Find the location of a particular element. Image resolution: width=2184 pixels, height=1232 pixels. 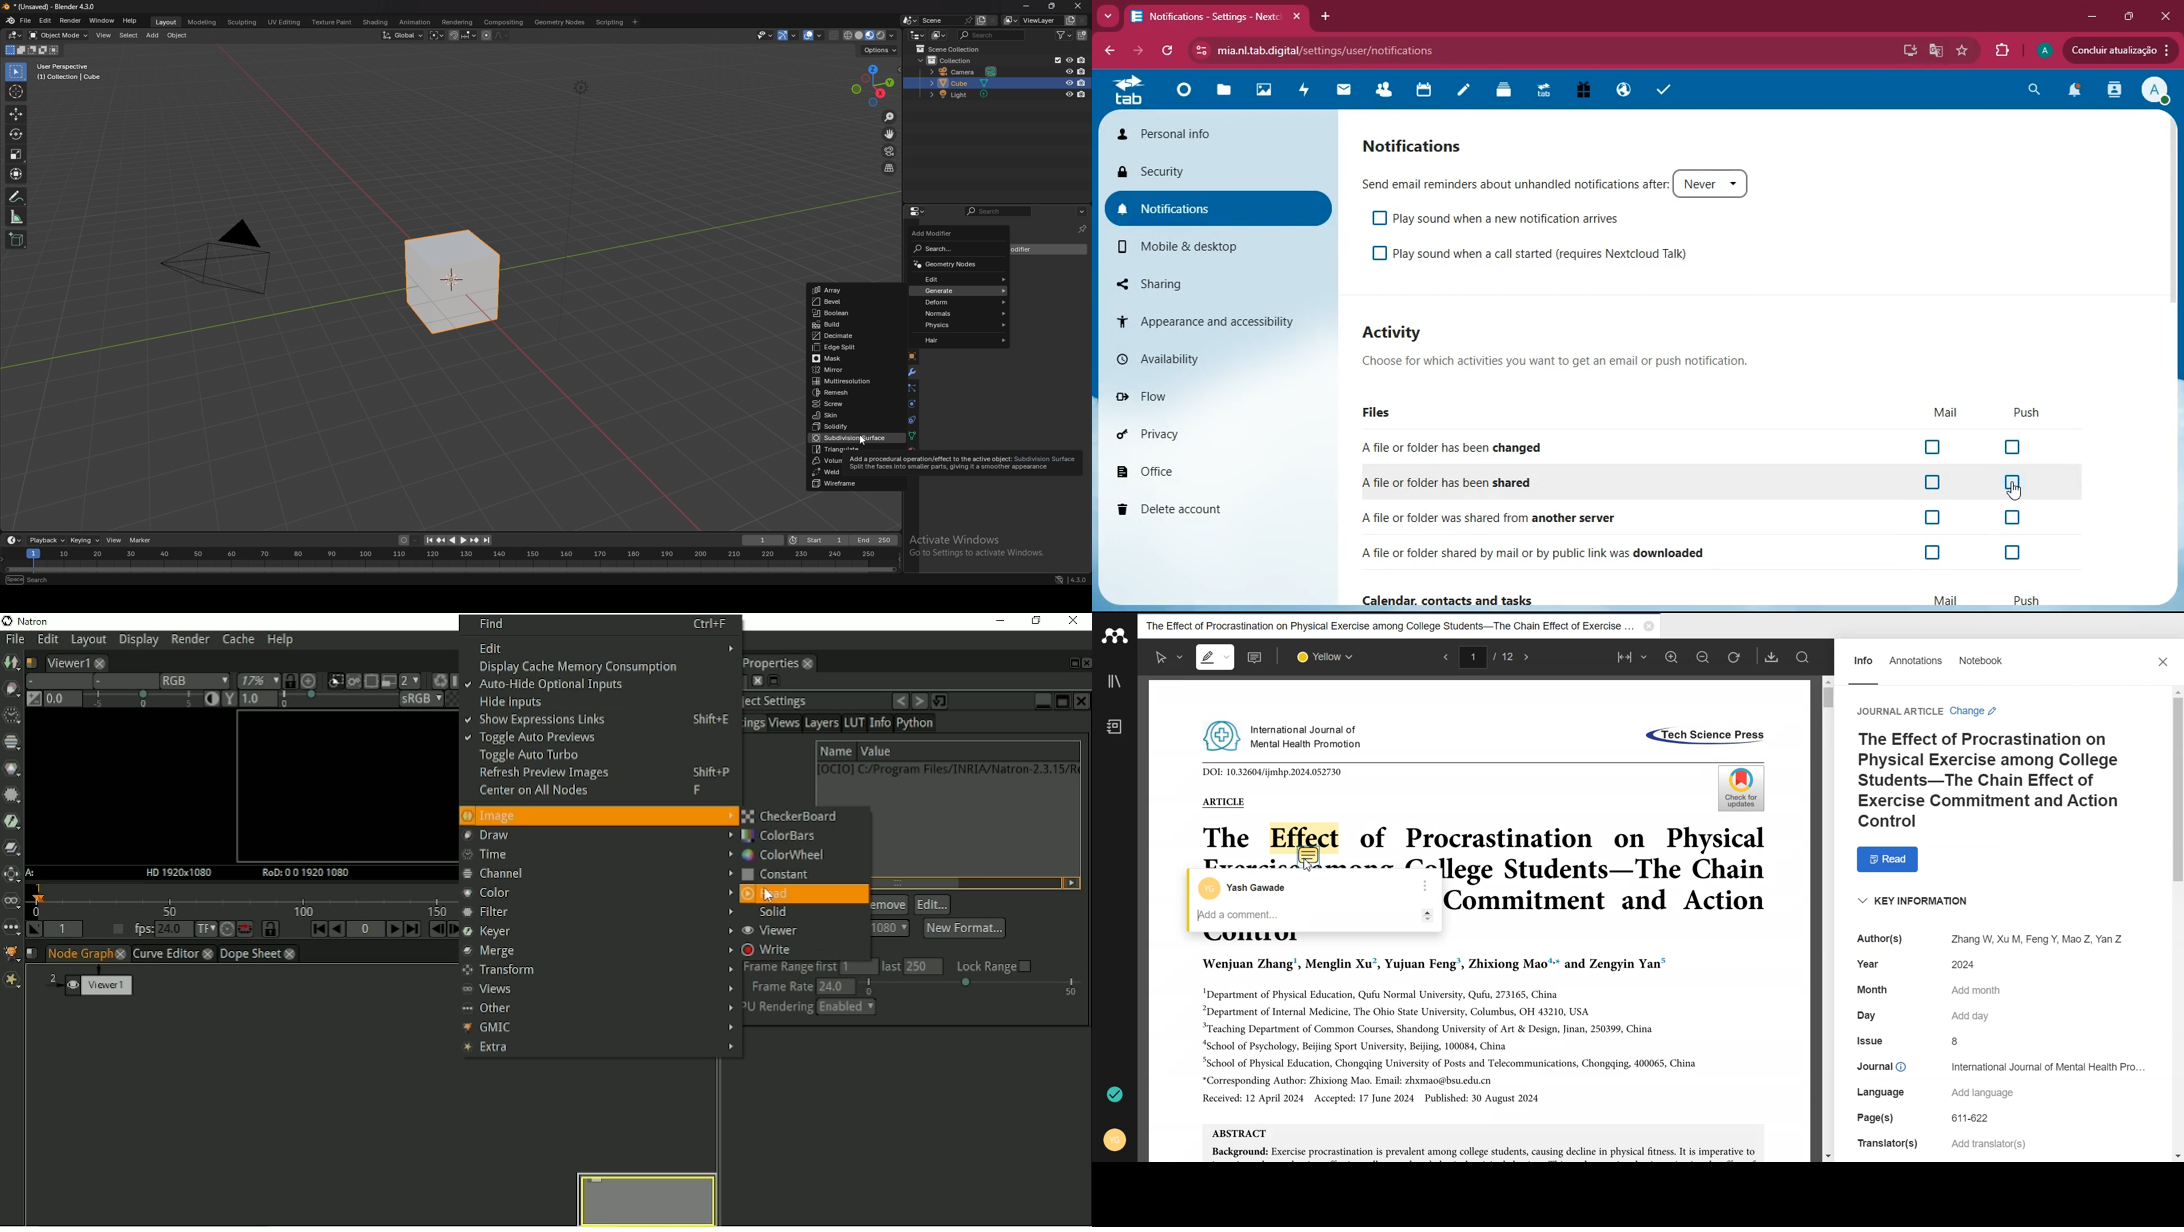

mobile is located at coordinates (1195, 245).